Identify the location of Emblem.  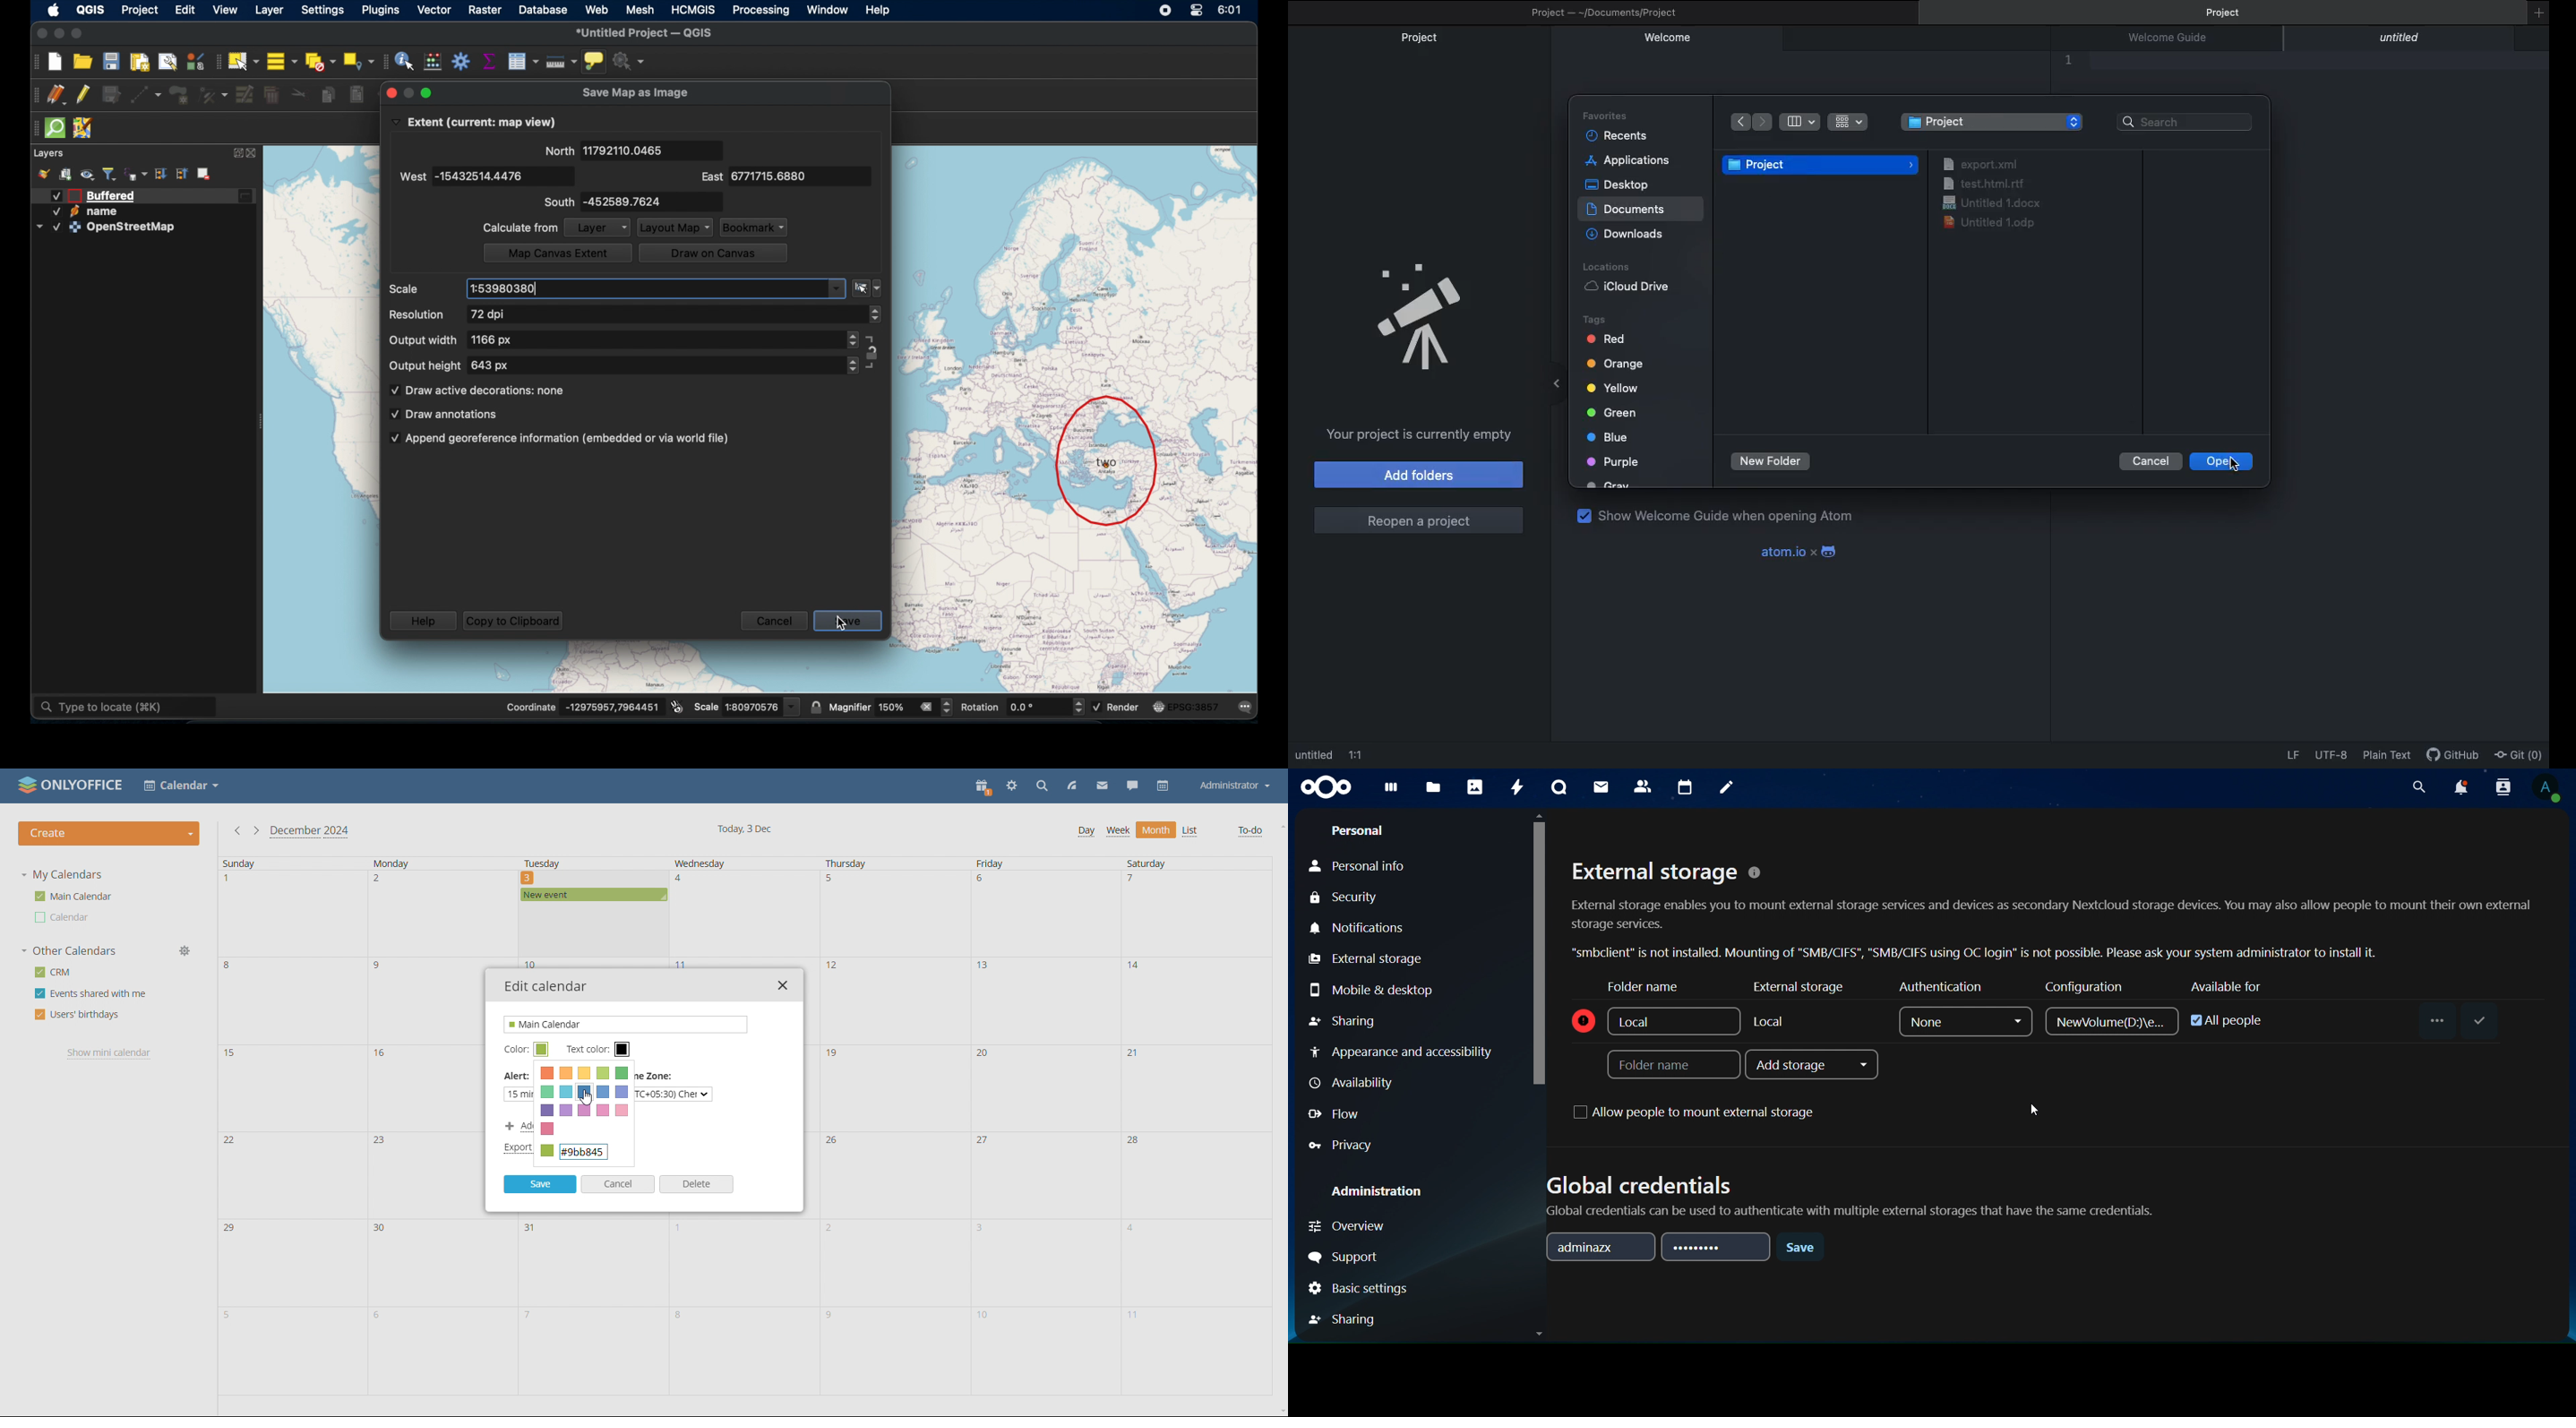
(1430, 309).